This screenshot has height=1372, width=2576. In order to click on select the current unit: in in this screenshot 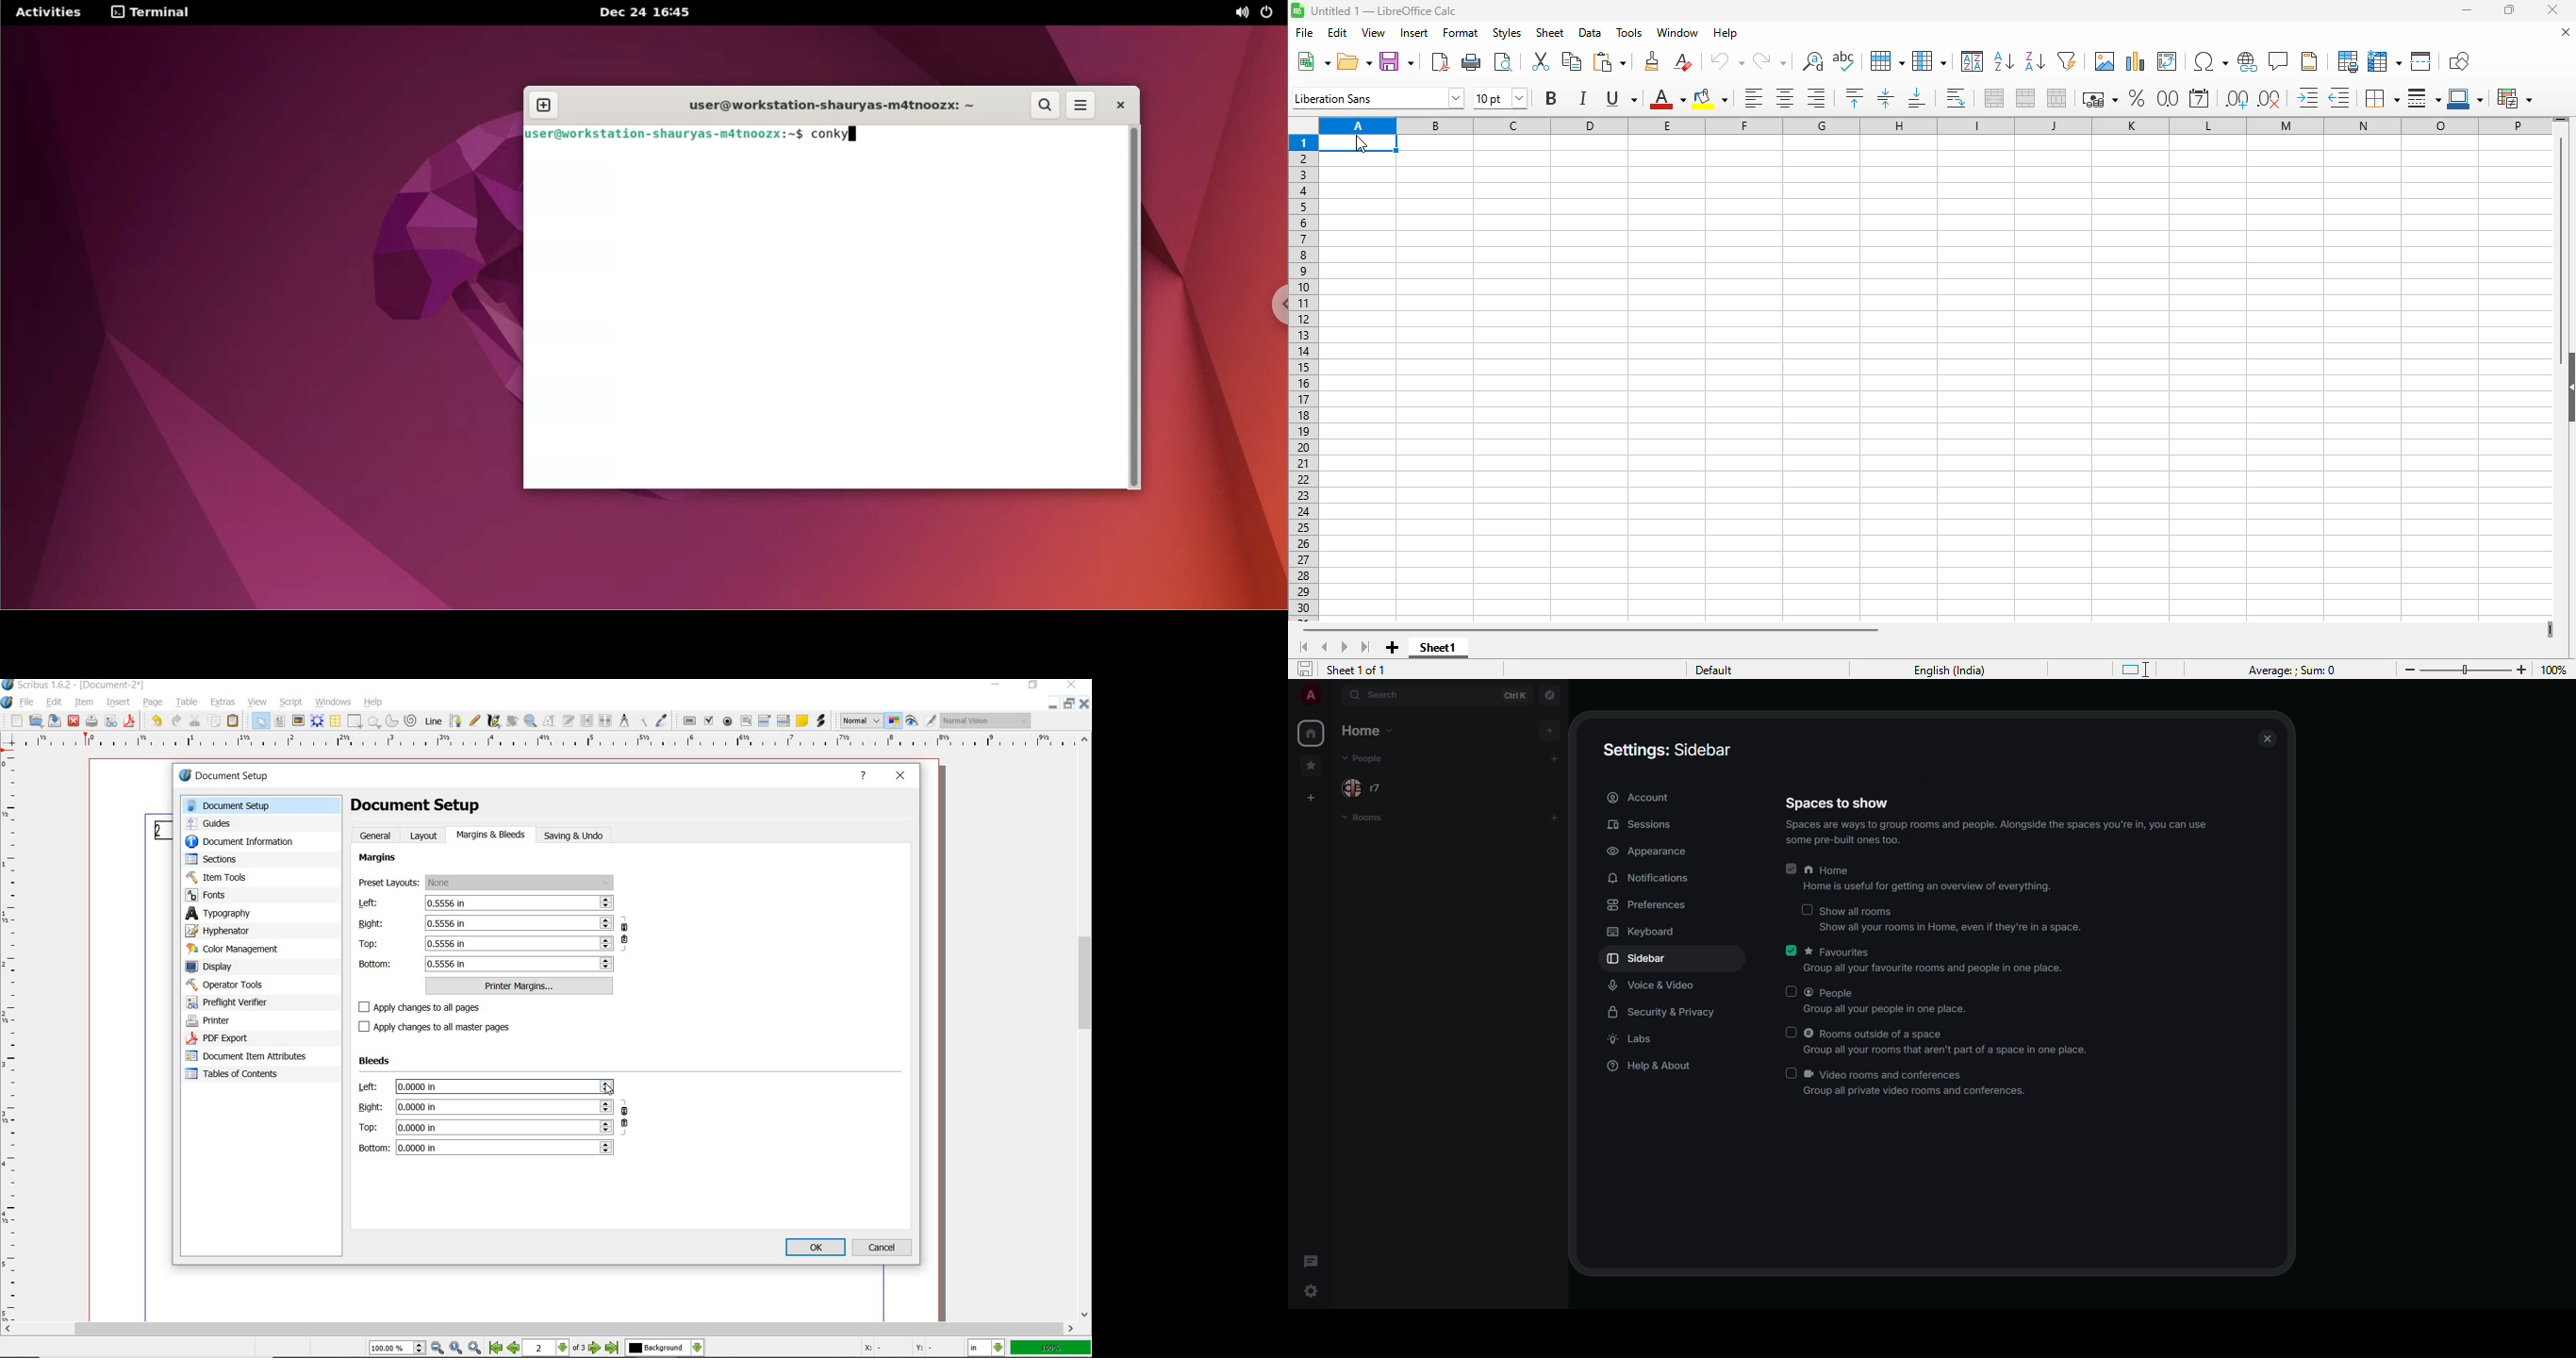, I will do `click(988, 1349)`.